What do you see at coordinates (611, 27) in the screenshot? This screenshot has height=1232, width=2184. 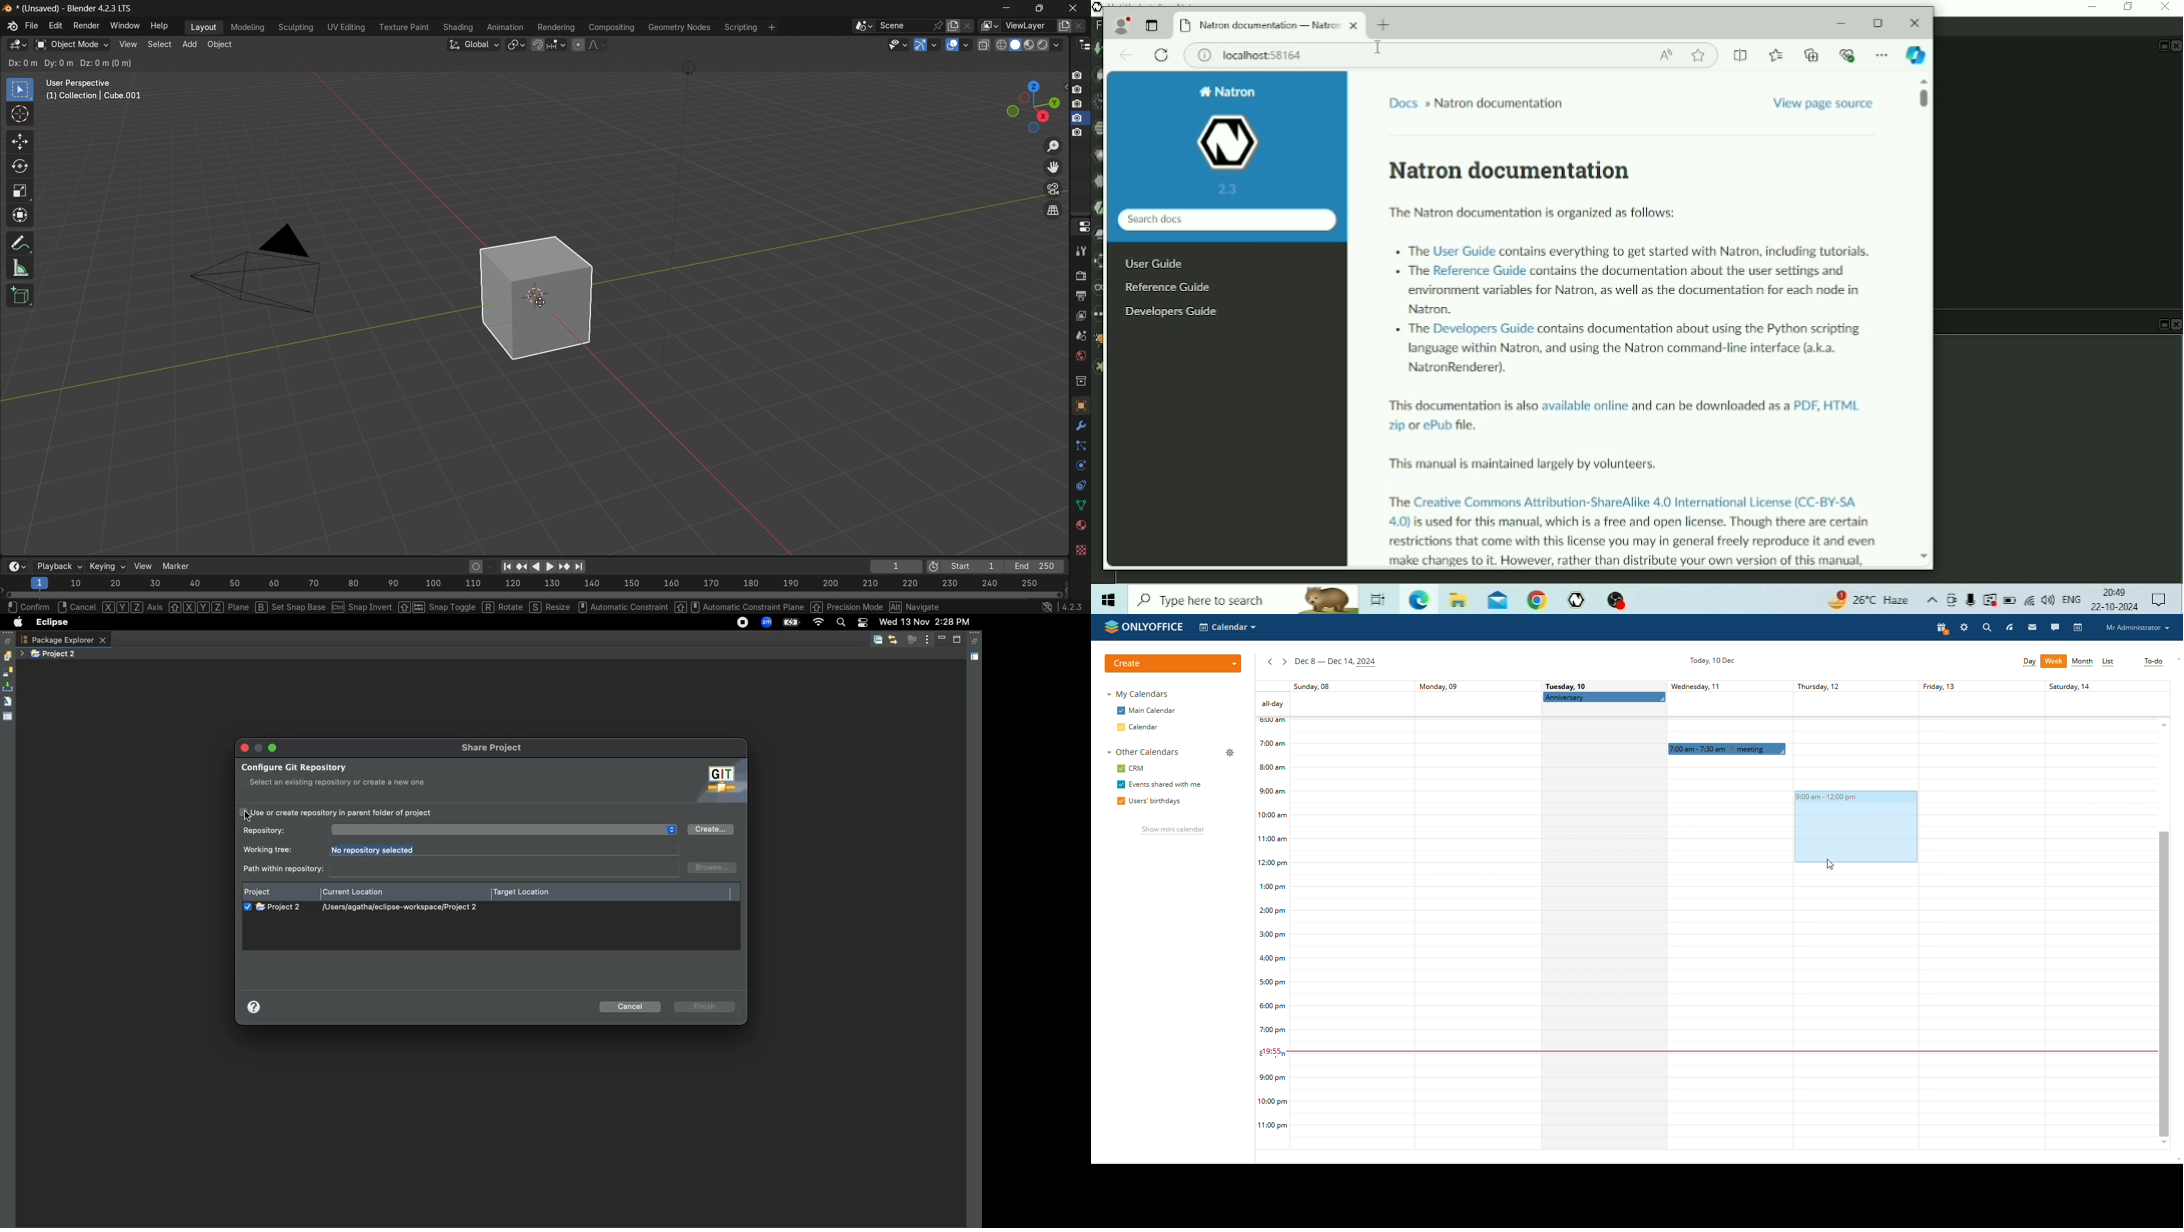 I see `compositing menu` at bounding box center [611, 27].